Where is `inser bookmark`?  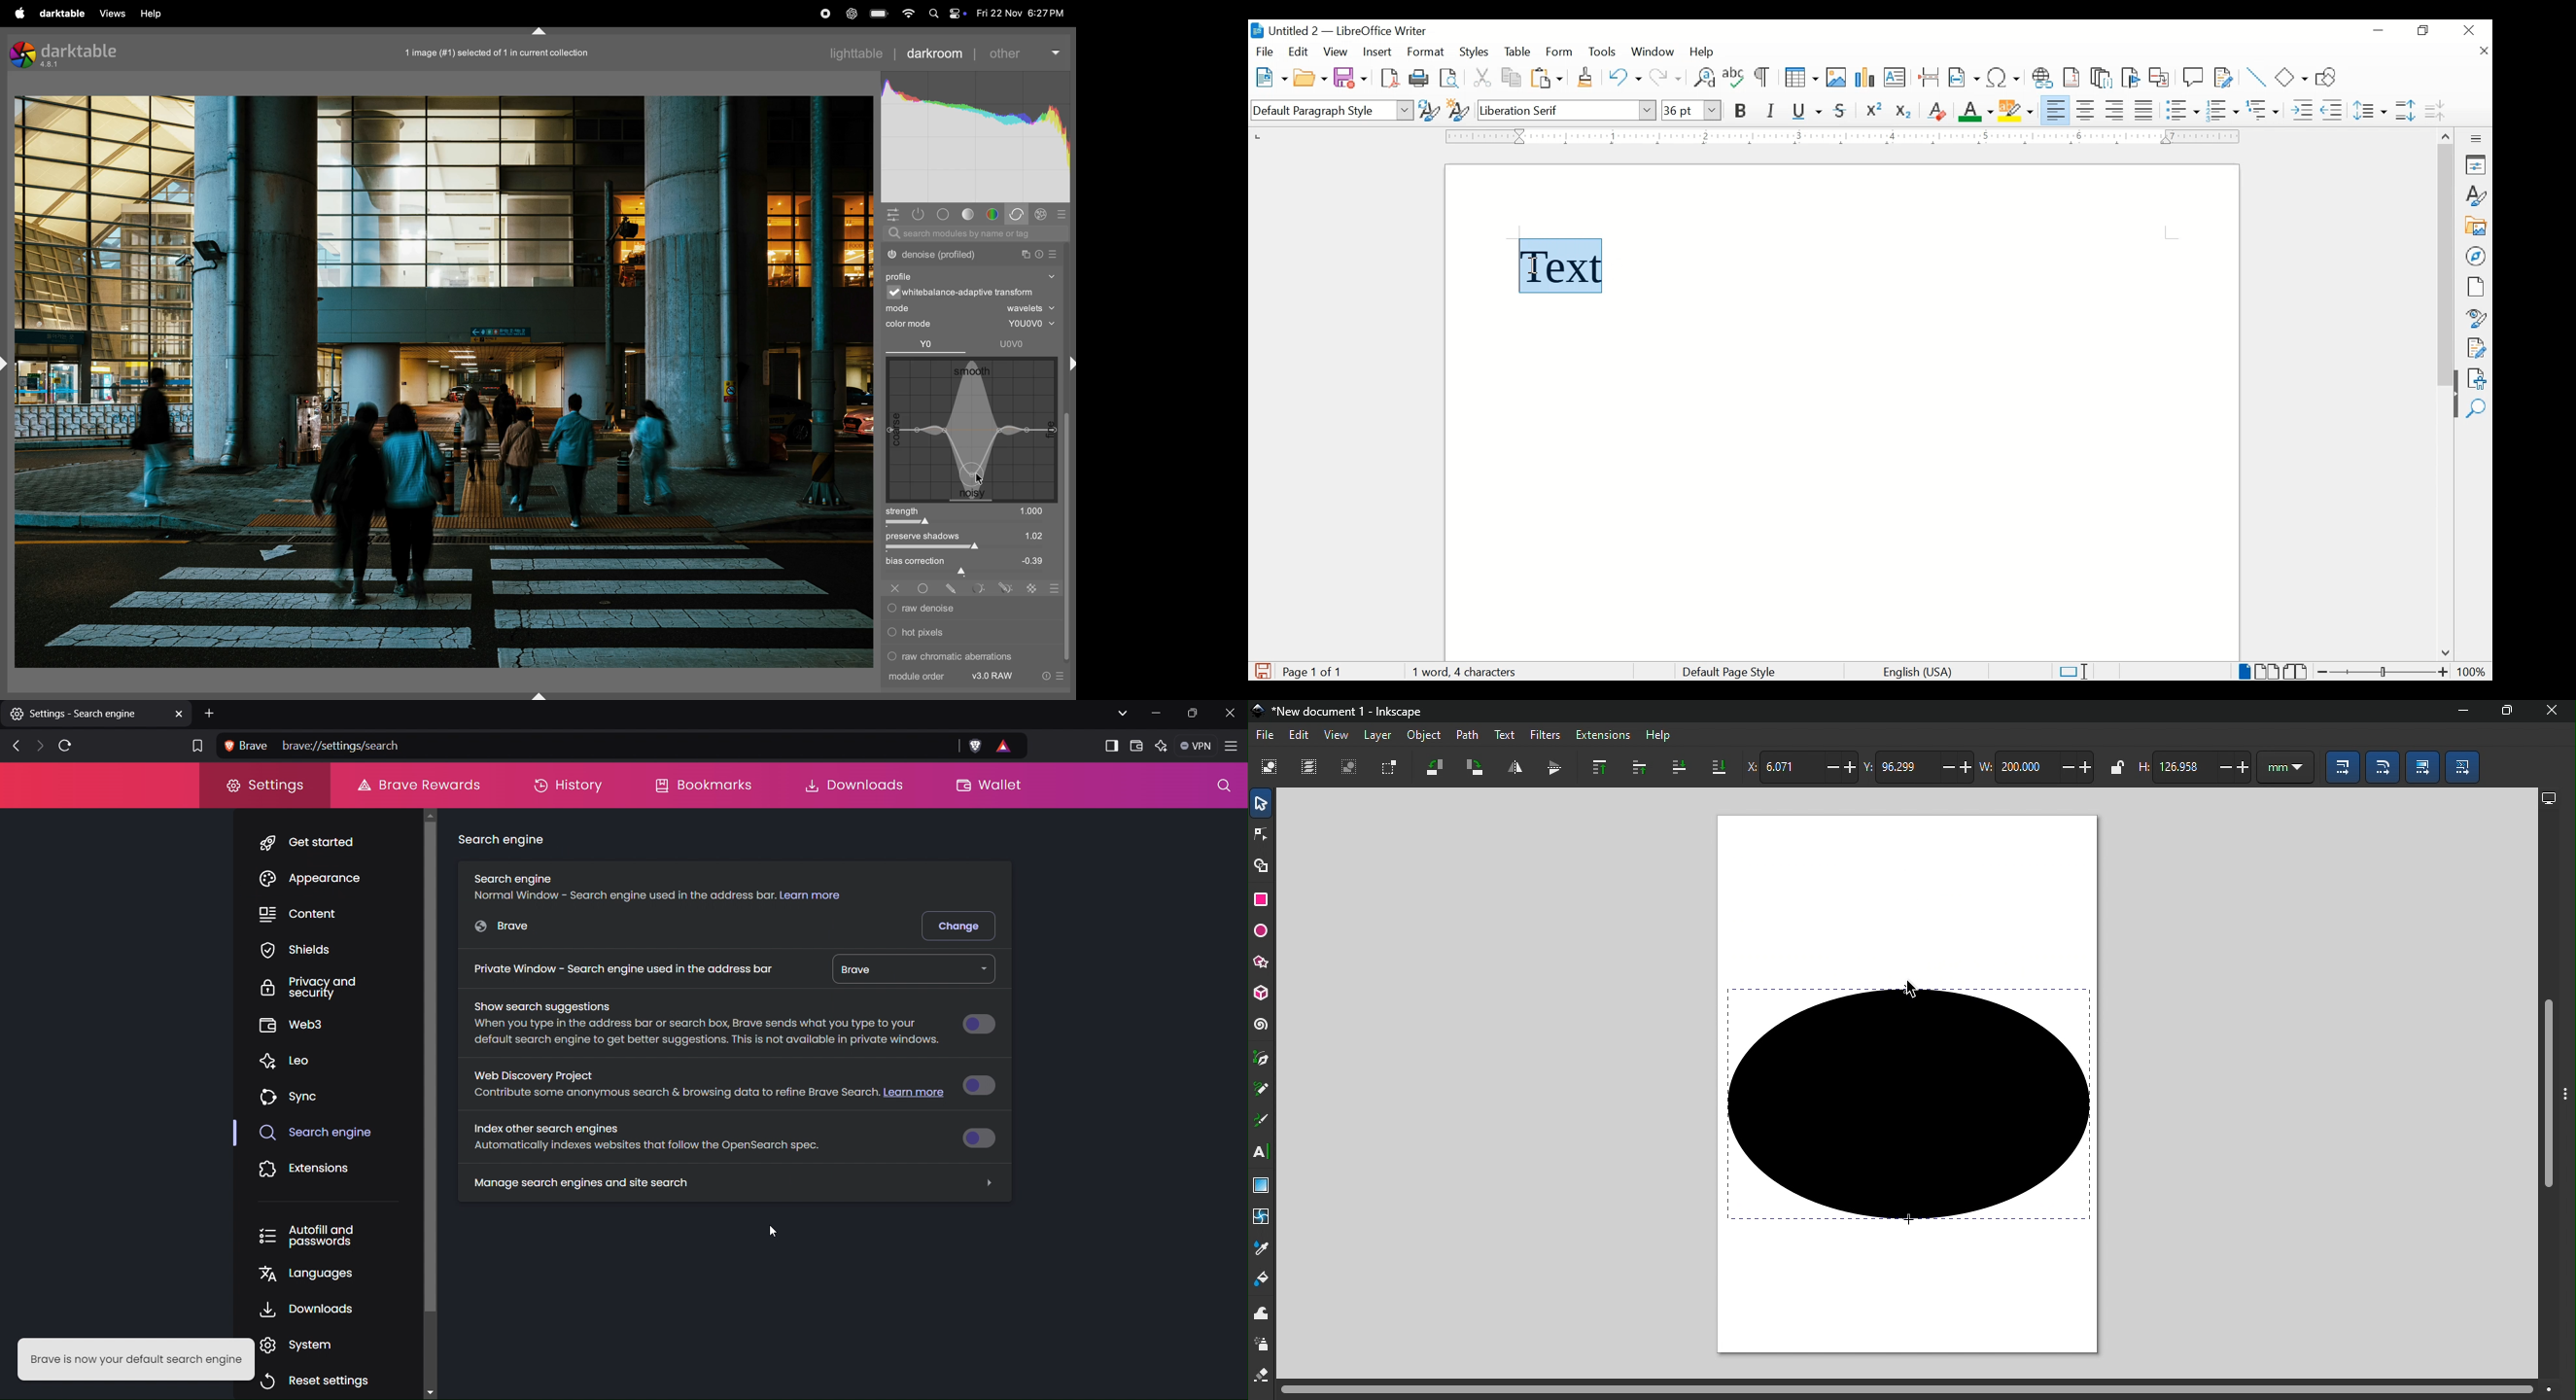 inser bookmark is located at coordinates (2130, 78).